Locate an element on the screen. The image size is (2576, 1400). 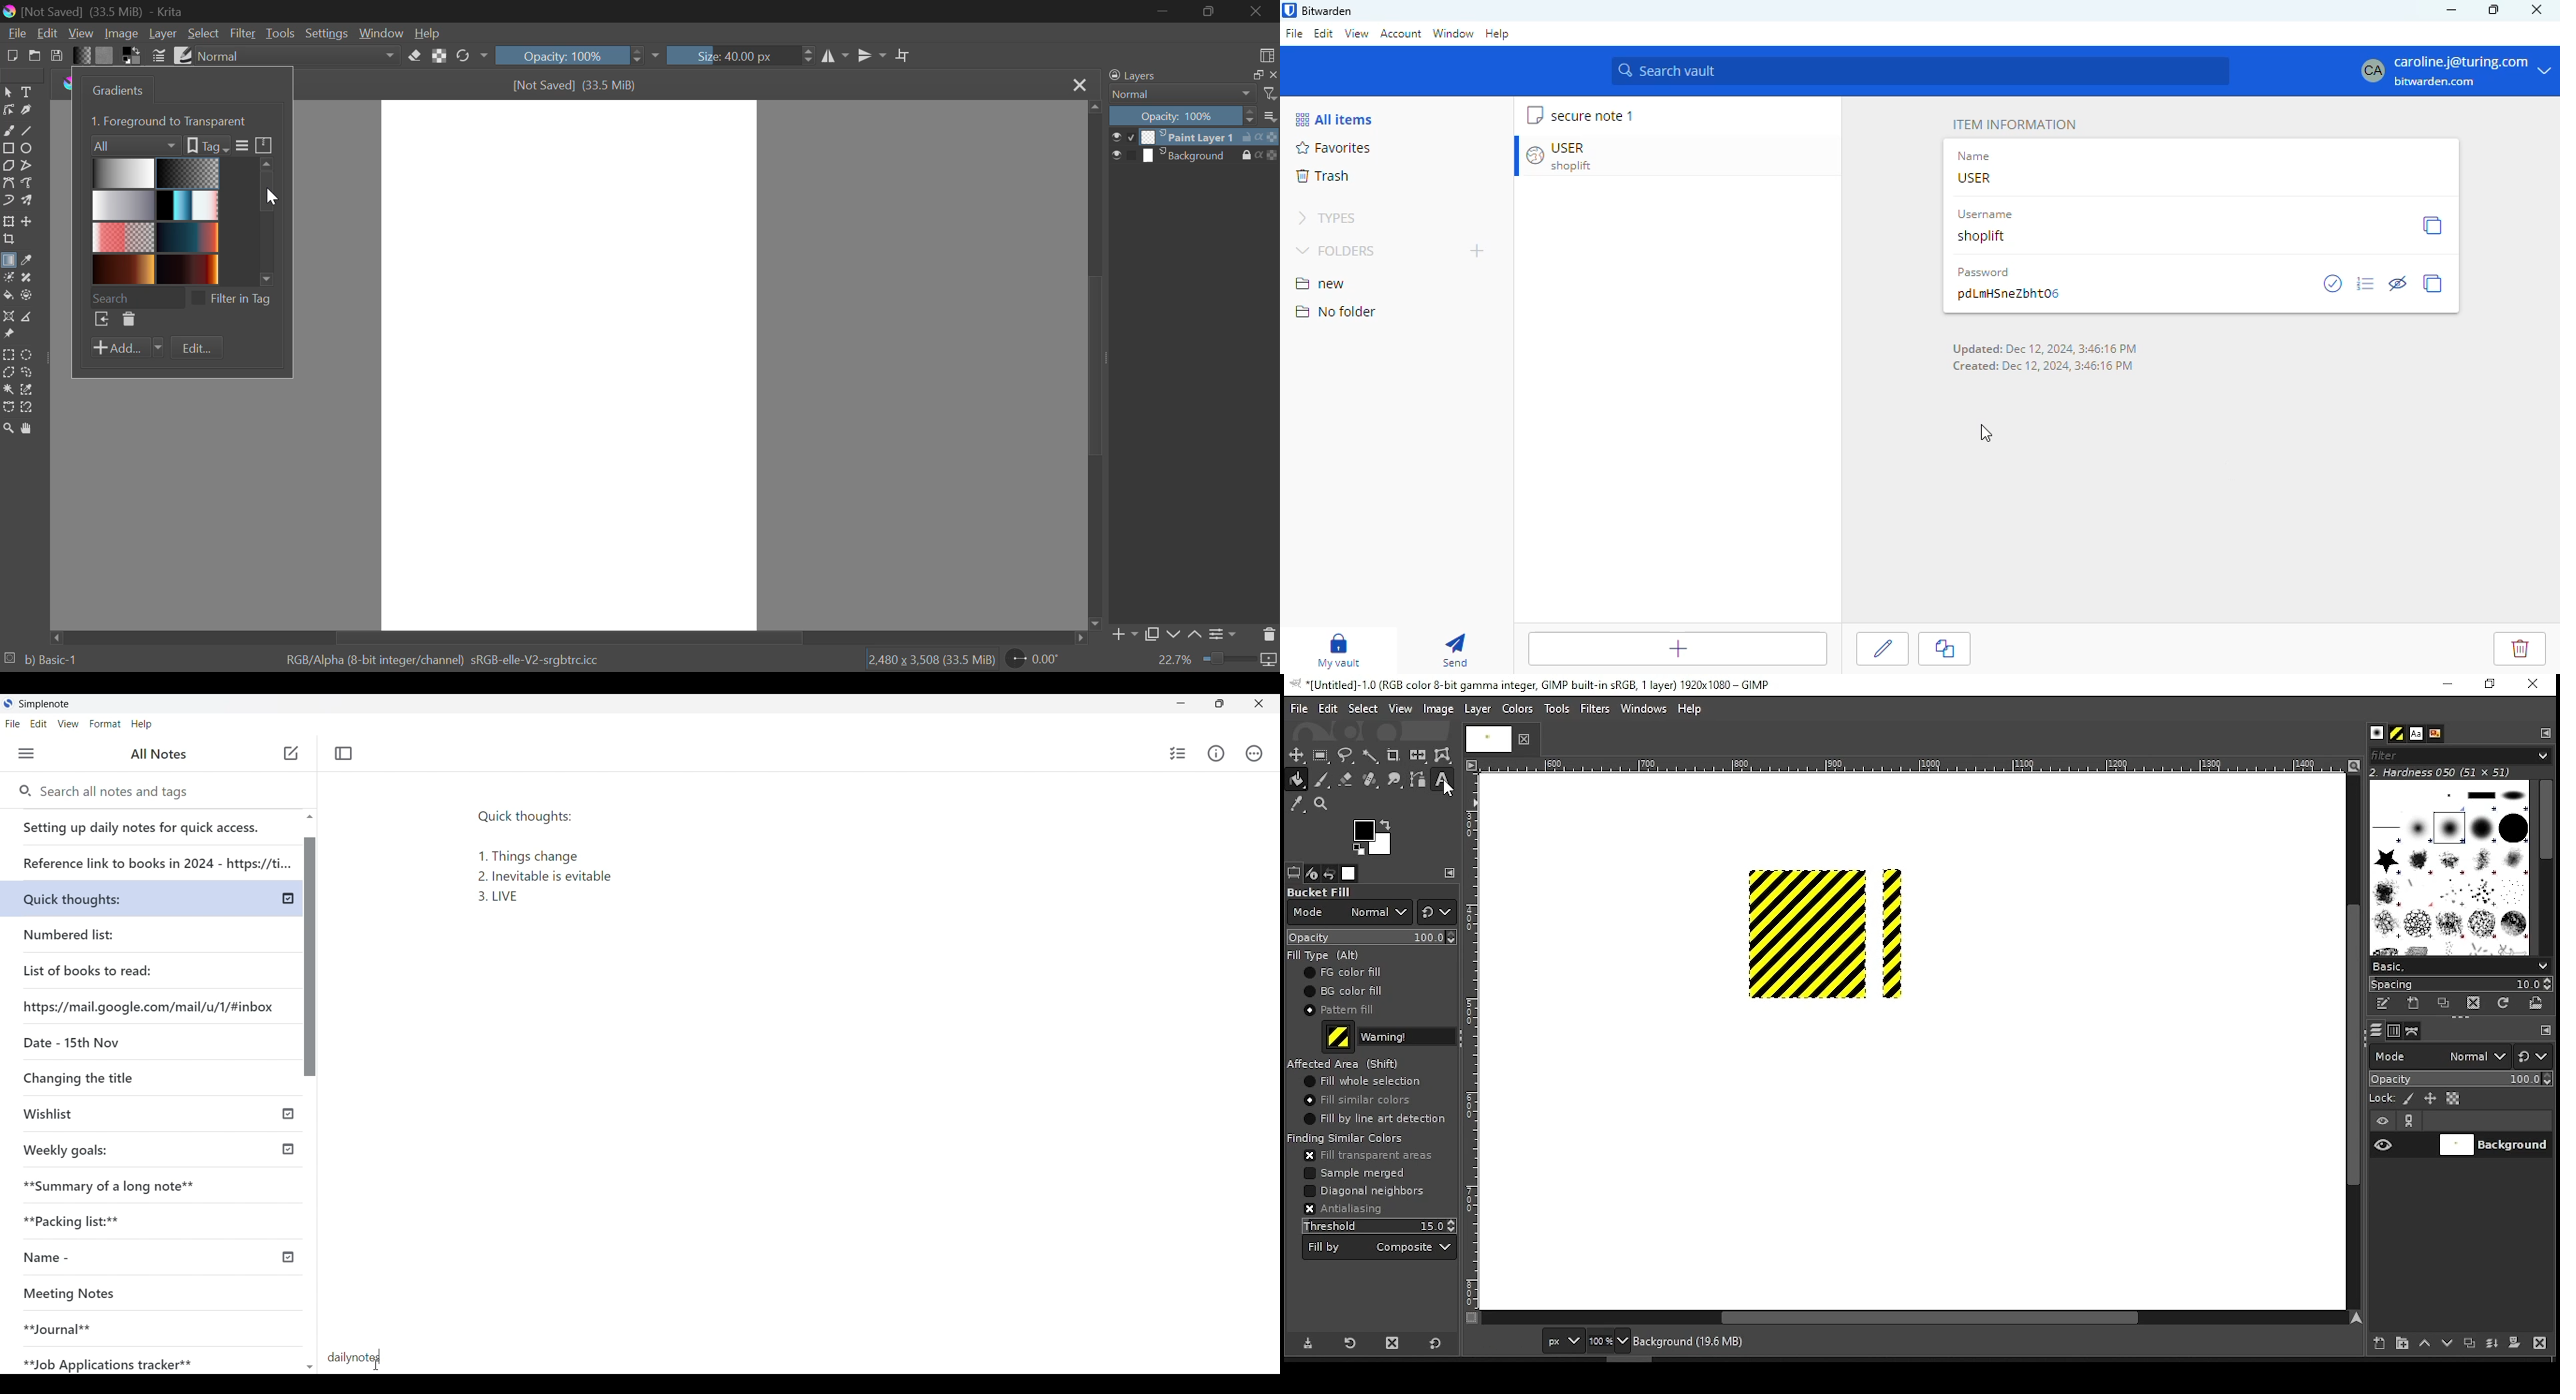
Tag is located at coordinates (207, 145).